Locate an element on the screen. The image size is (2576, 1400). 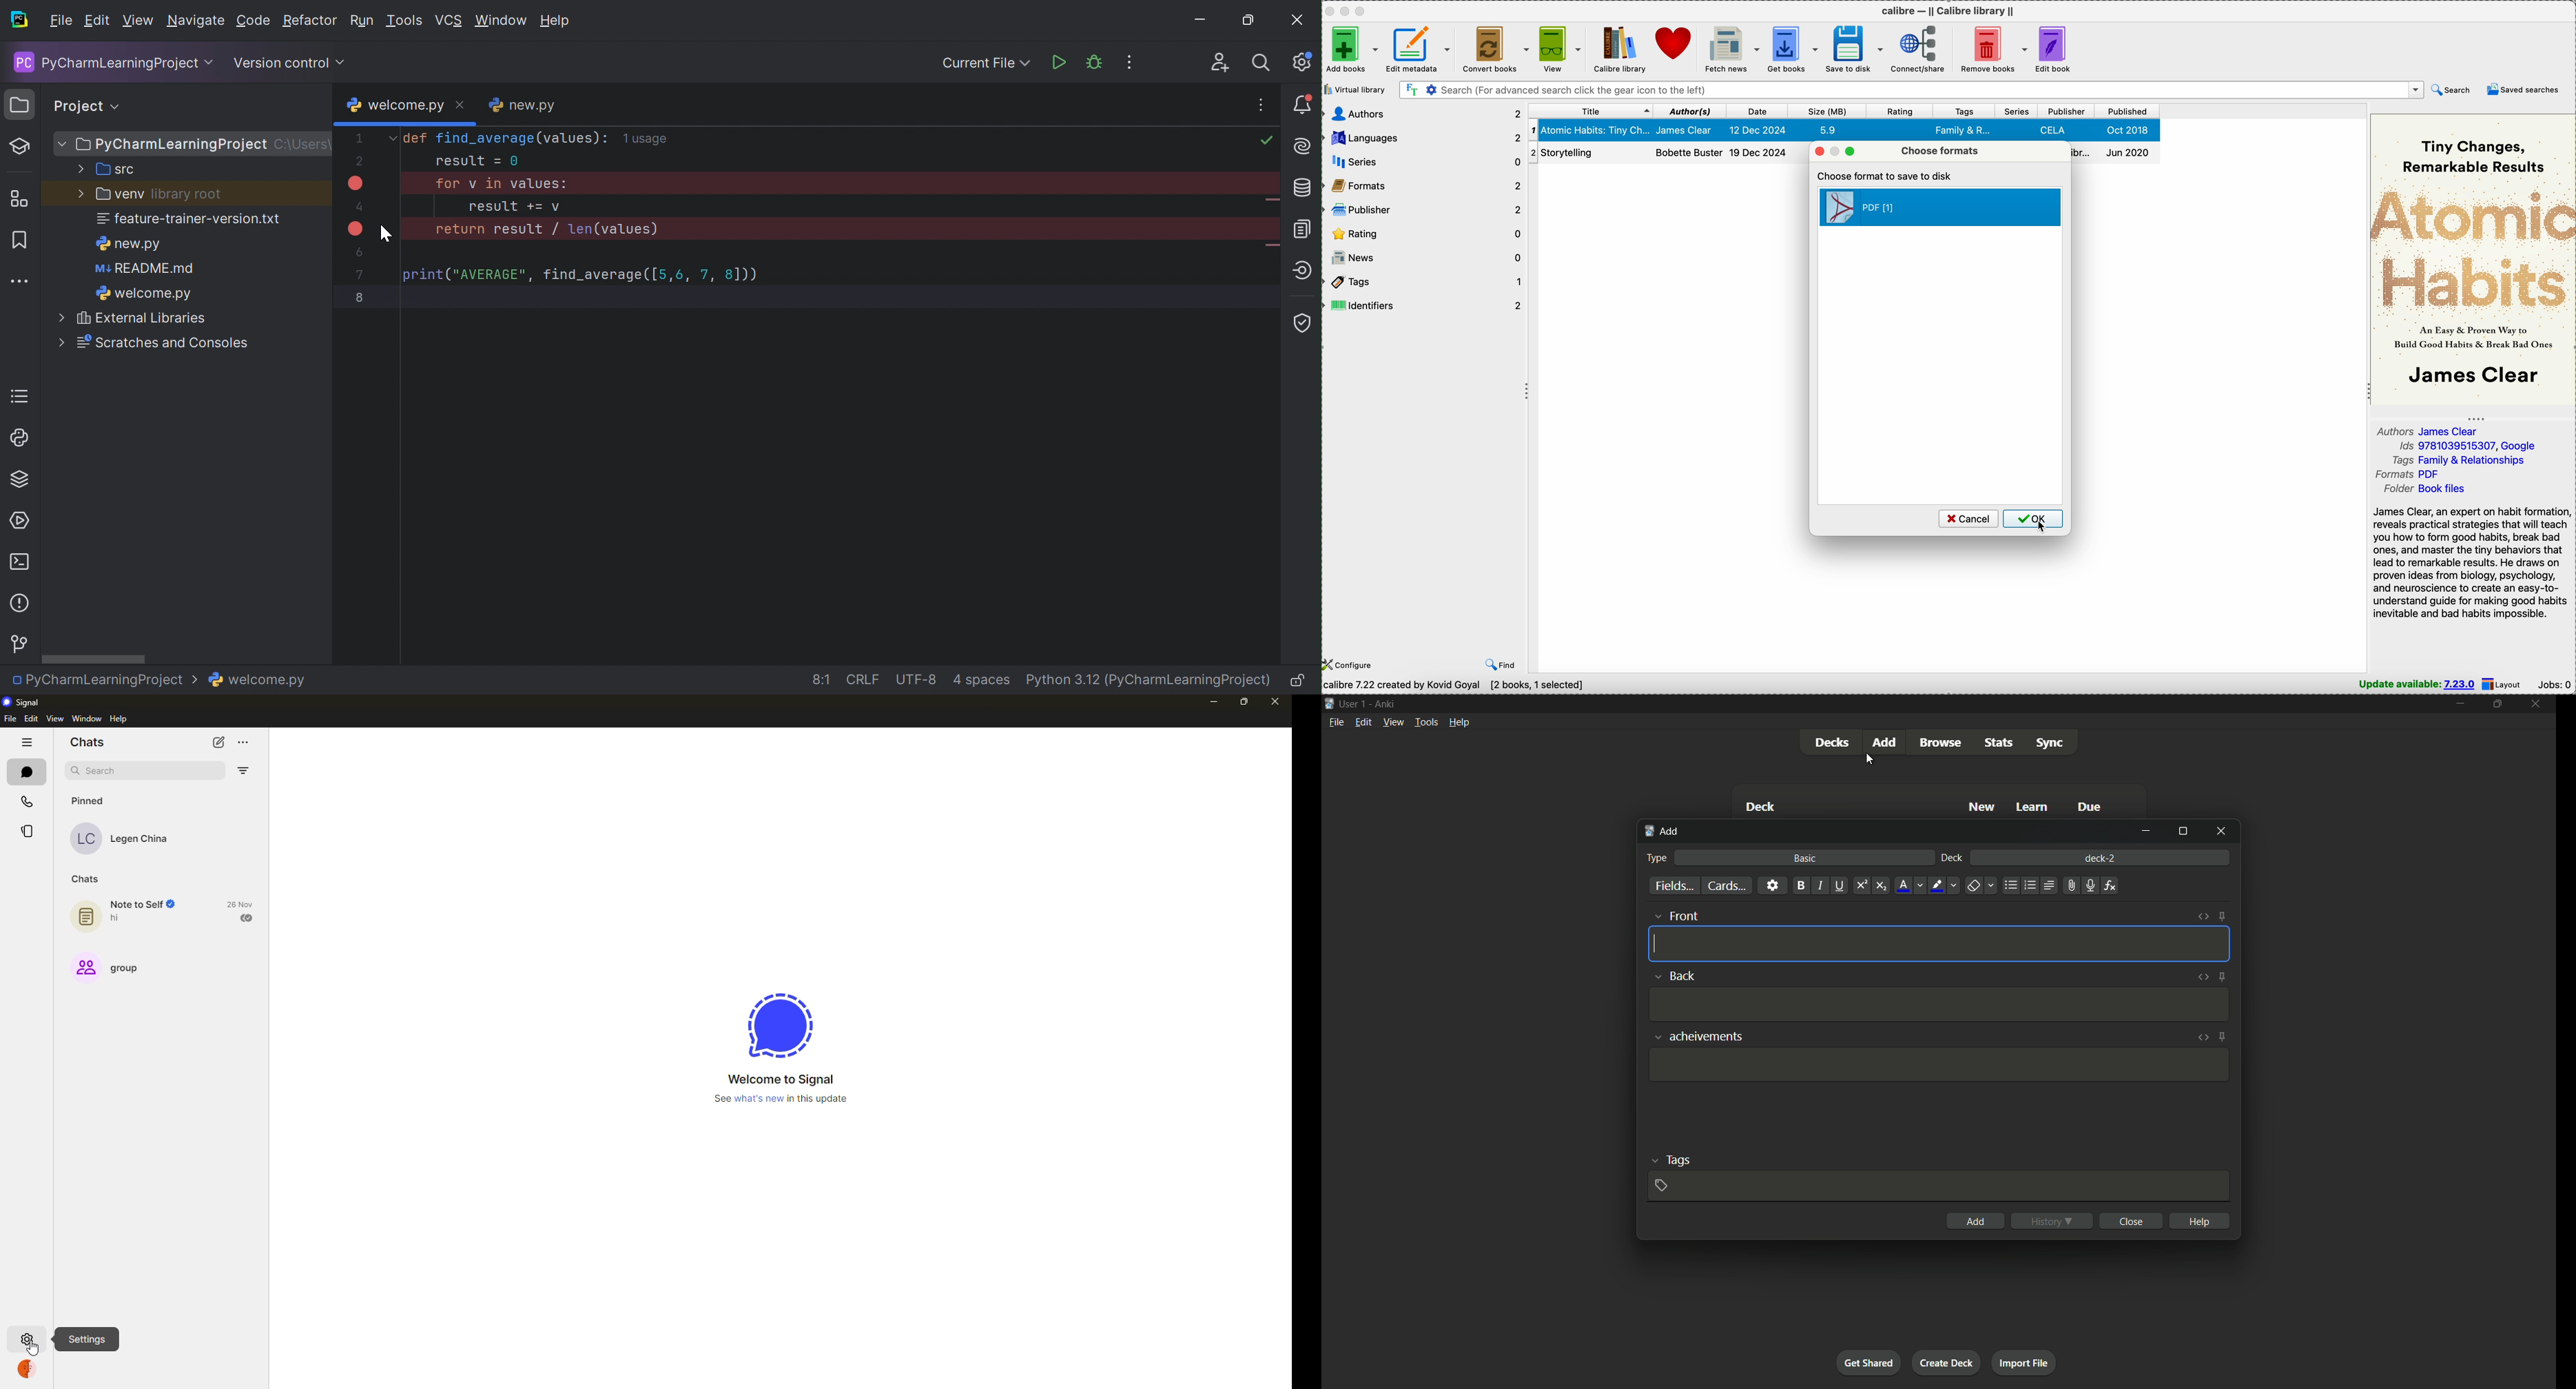
view is located at coordinates (1559, 48).